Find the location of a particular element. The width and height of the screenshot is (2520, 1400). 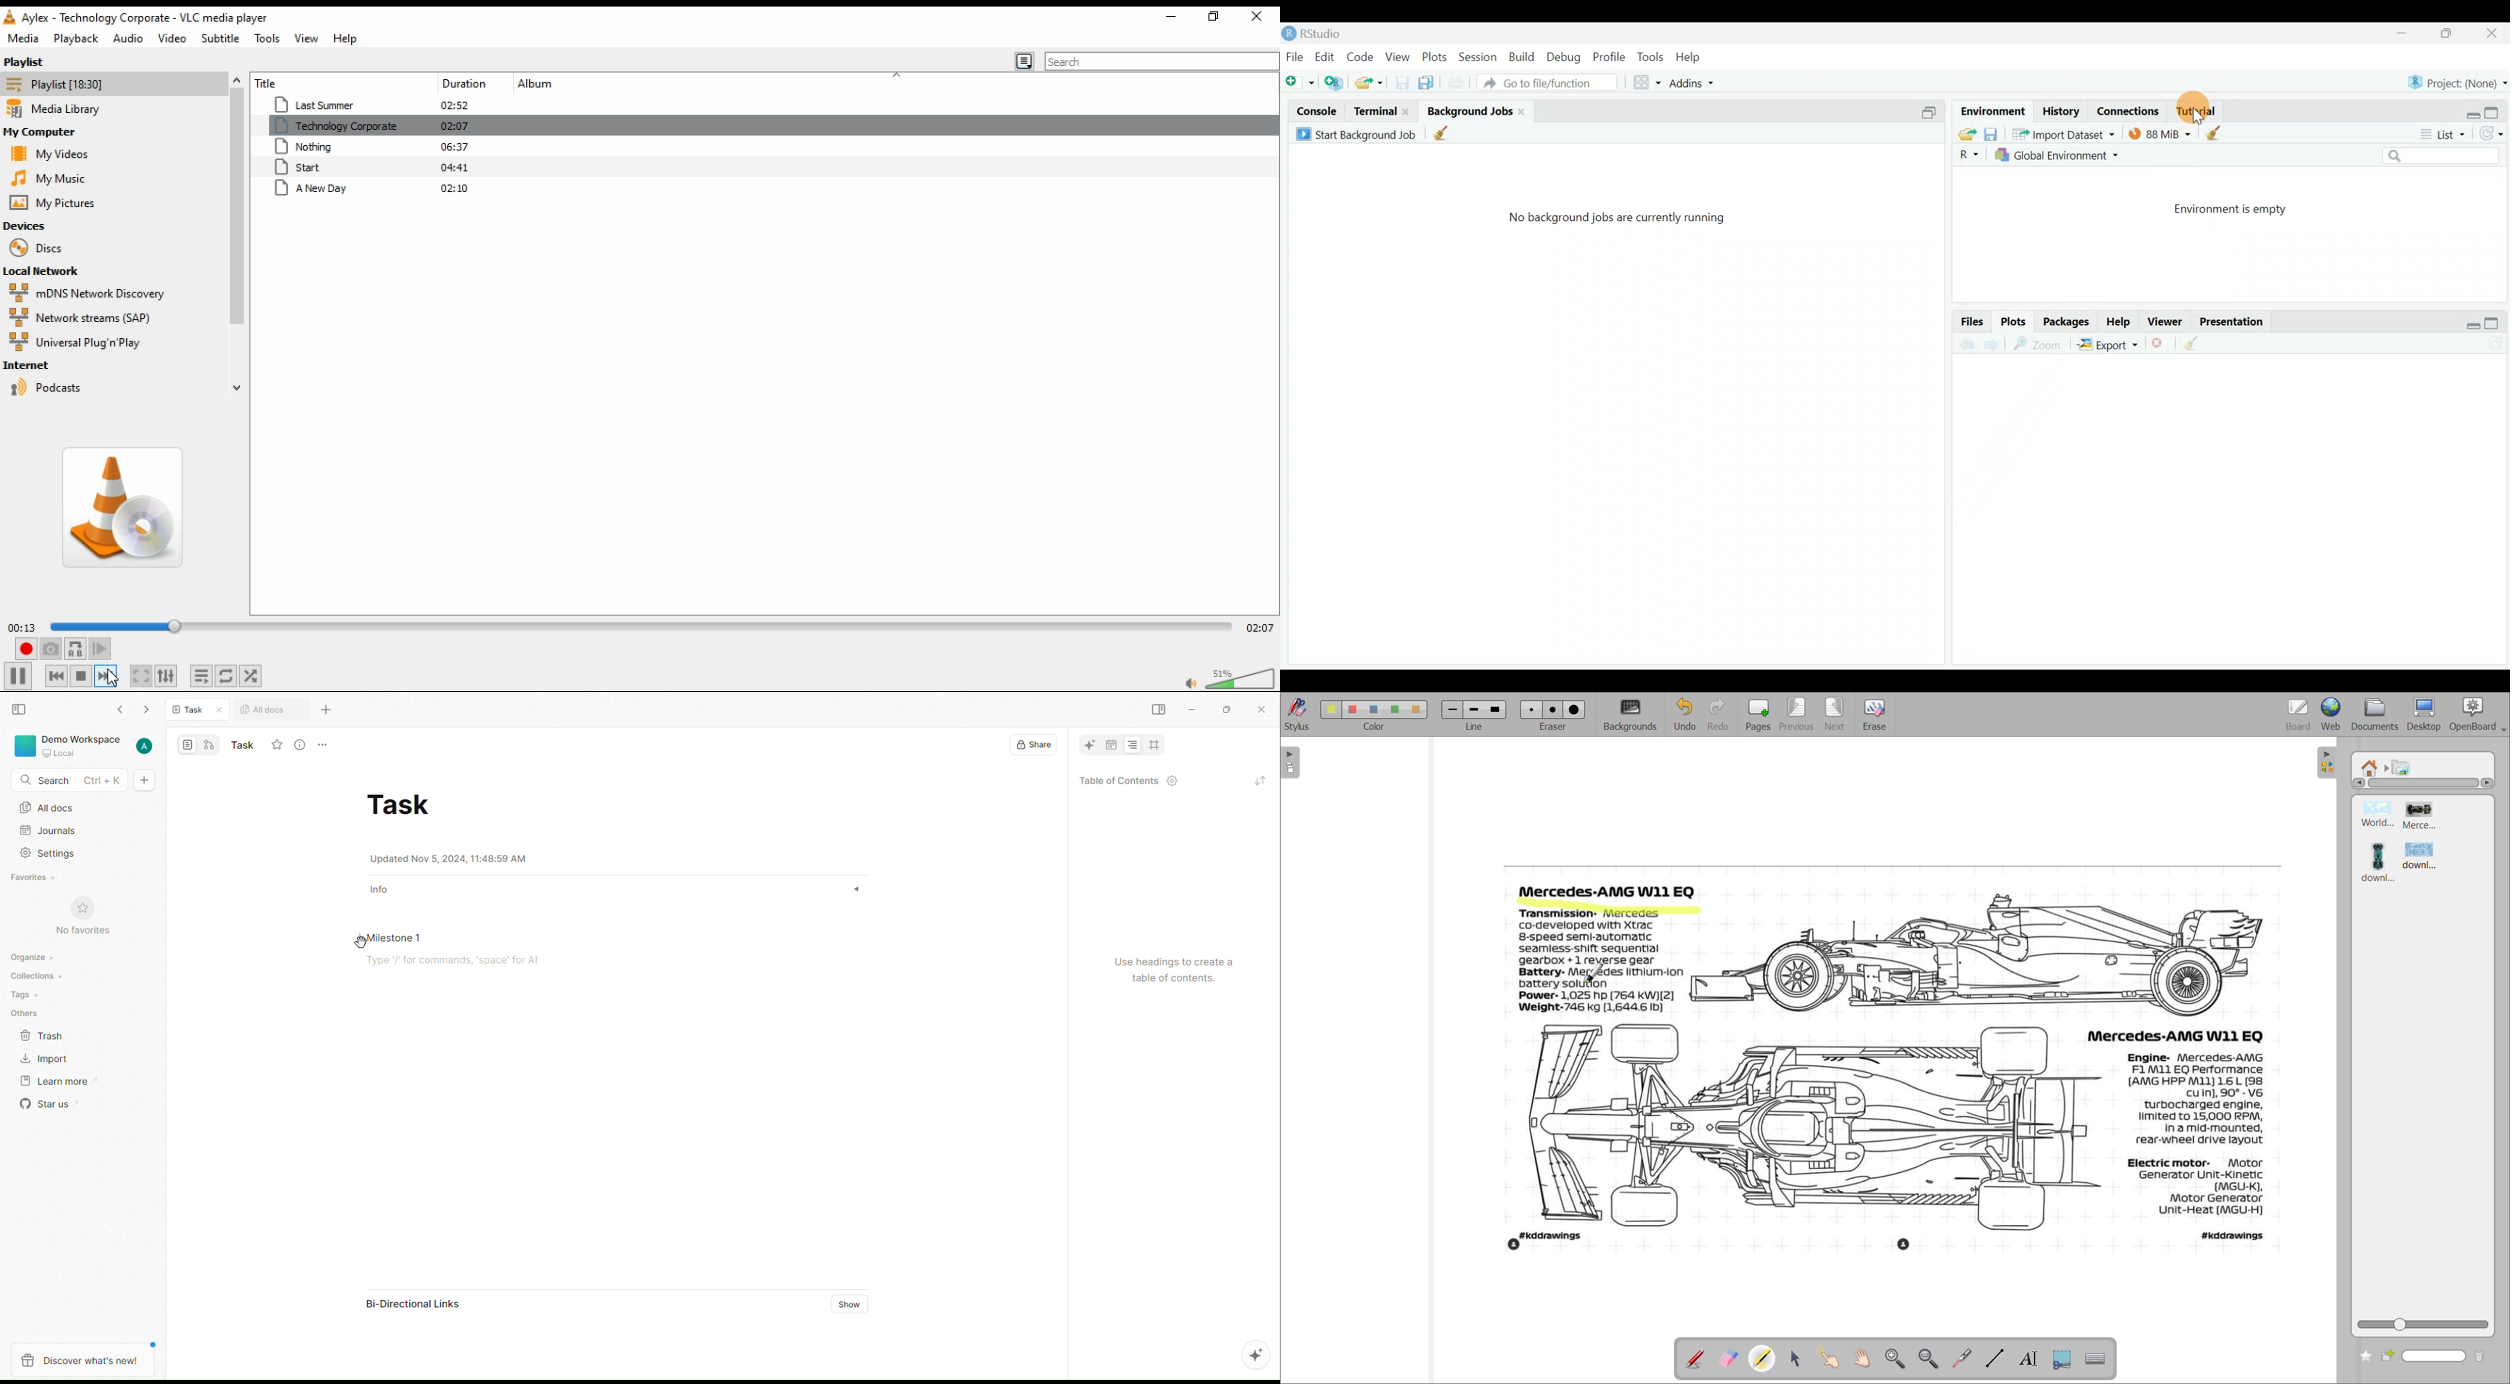

stop is located at coordinates (84, 676).